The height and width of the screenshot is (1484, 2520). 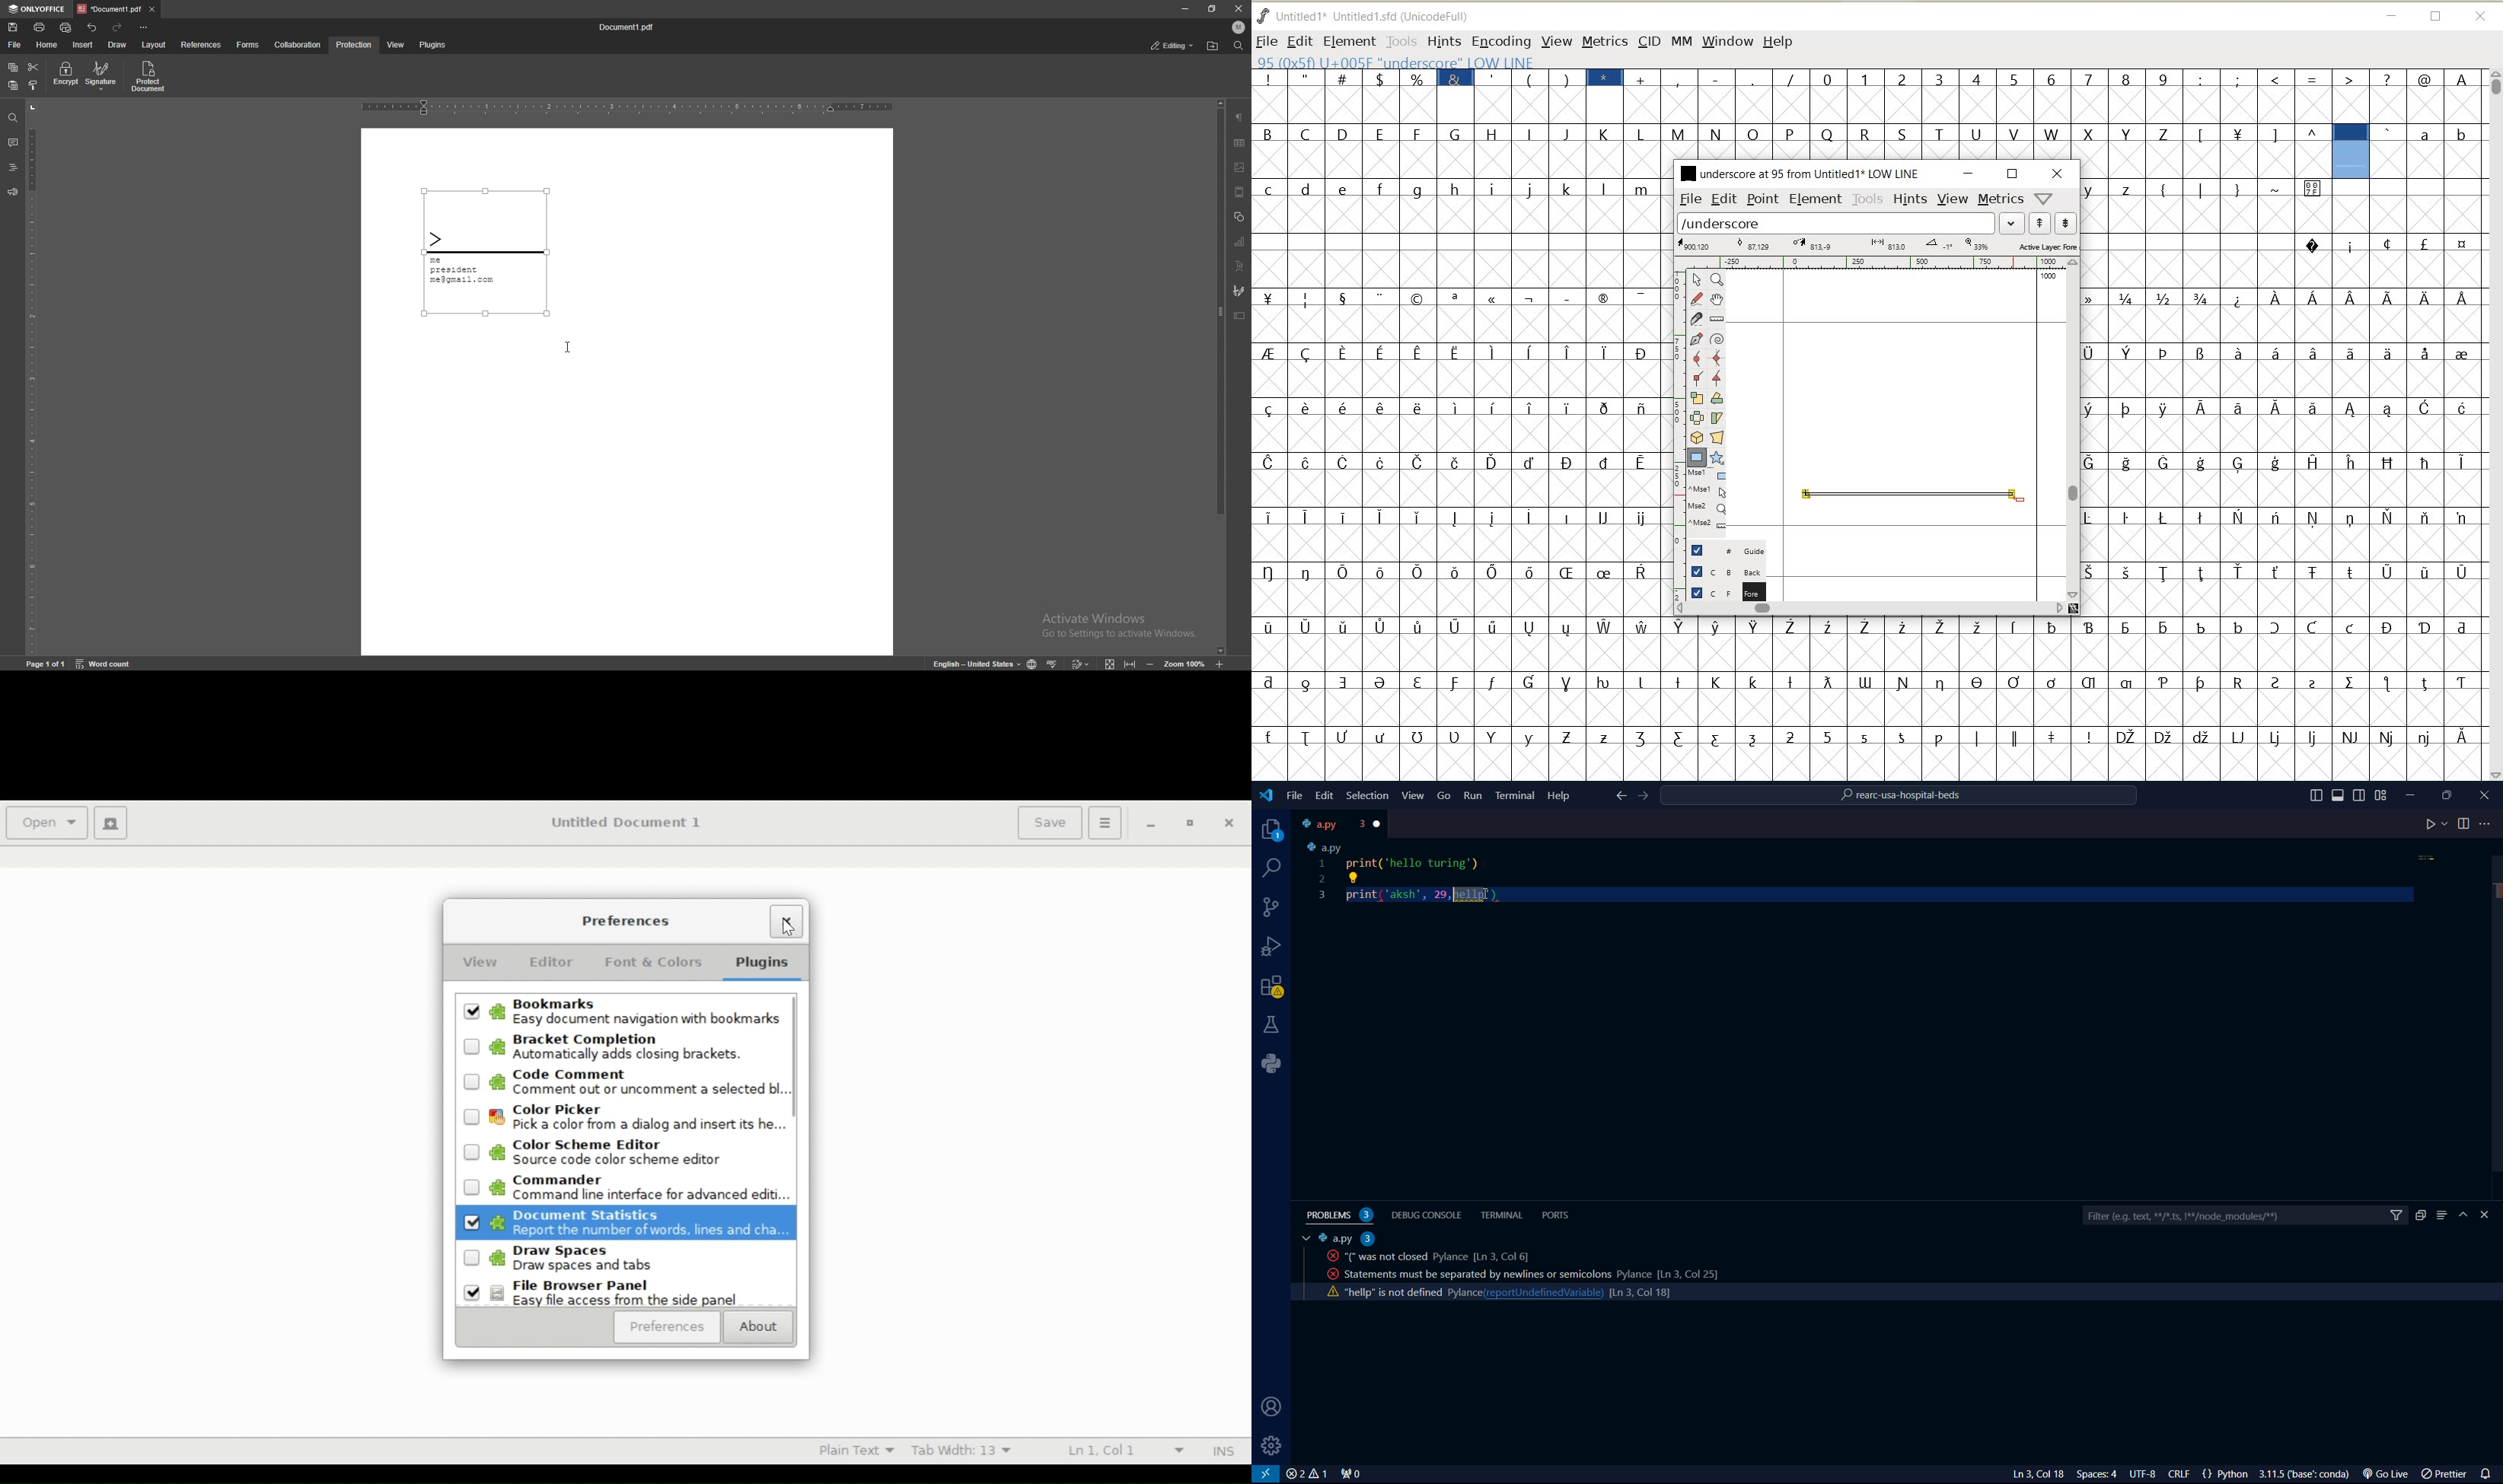 What do you see at coordinates (1870, 690) in the screenshot?
I see `GLYPHY CHARACTERS & NUMBERS` at bounding box center [1870, 690].